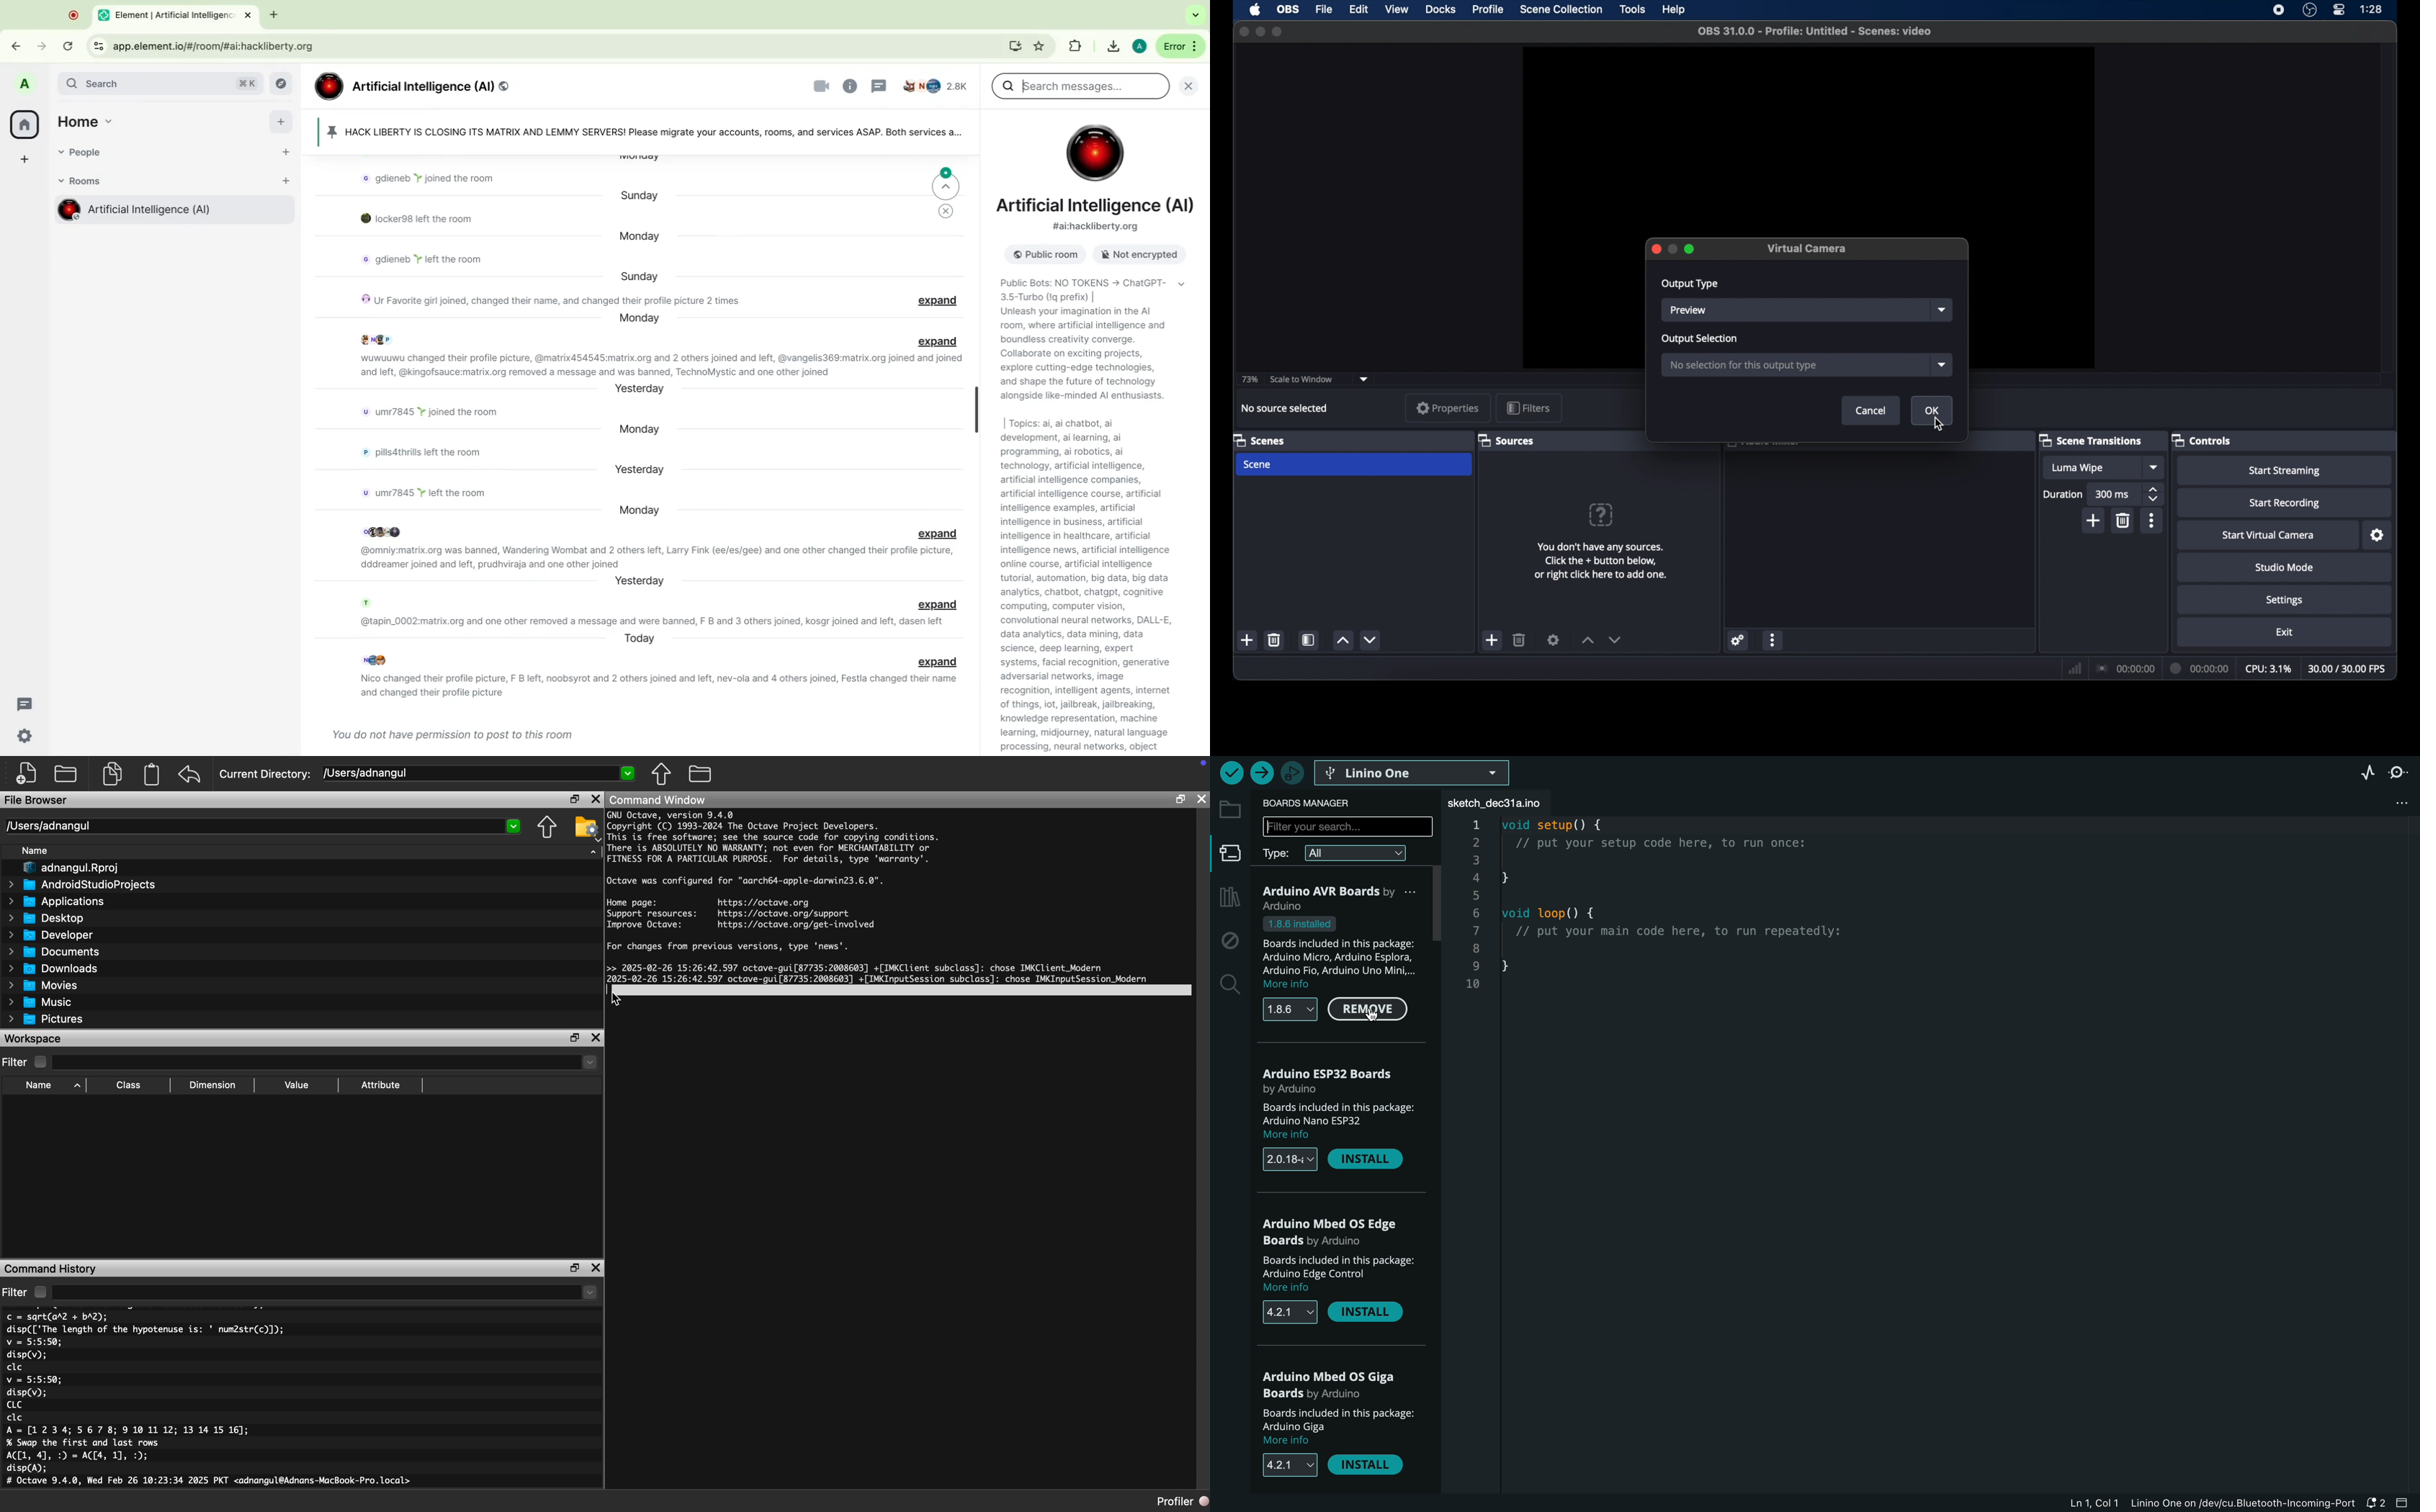 The height and width of the screenshot is (1512, 2436). Describe the element at coordinates (1331, 1233) in the screenshot. I see `OS Edge boards` at that location.